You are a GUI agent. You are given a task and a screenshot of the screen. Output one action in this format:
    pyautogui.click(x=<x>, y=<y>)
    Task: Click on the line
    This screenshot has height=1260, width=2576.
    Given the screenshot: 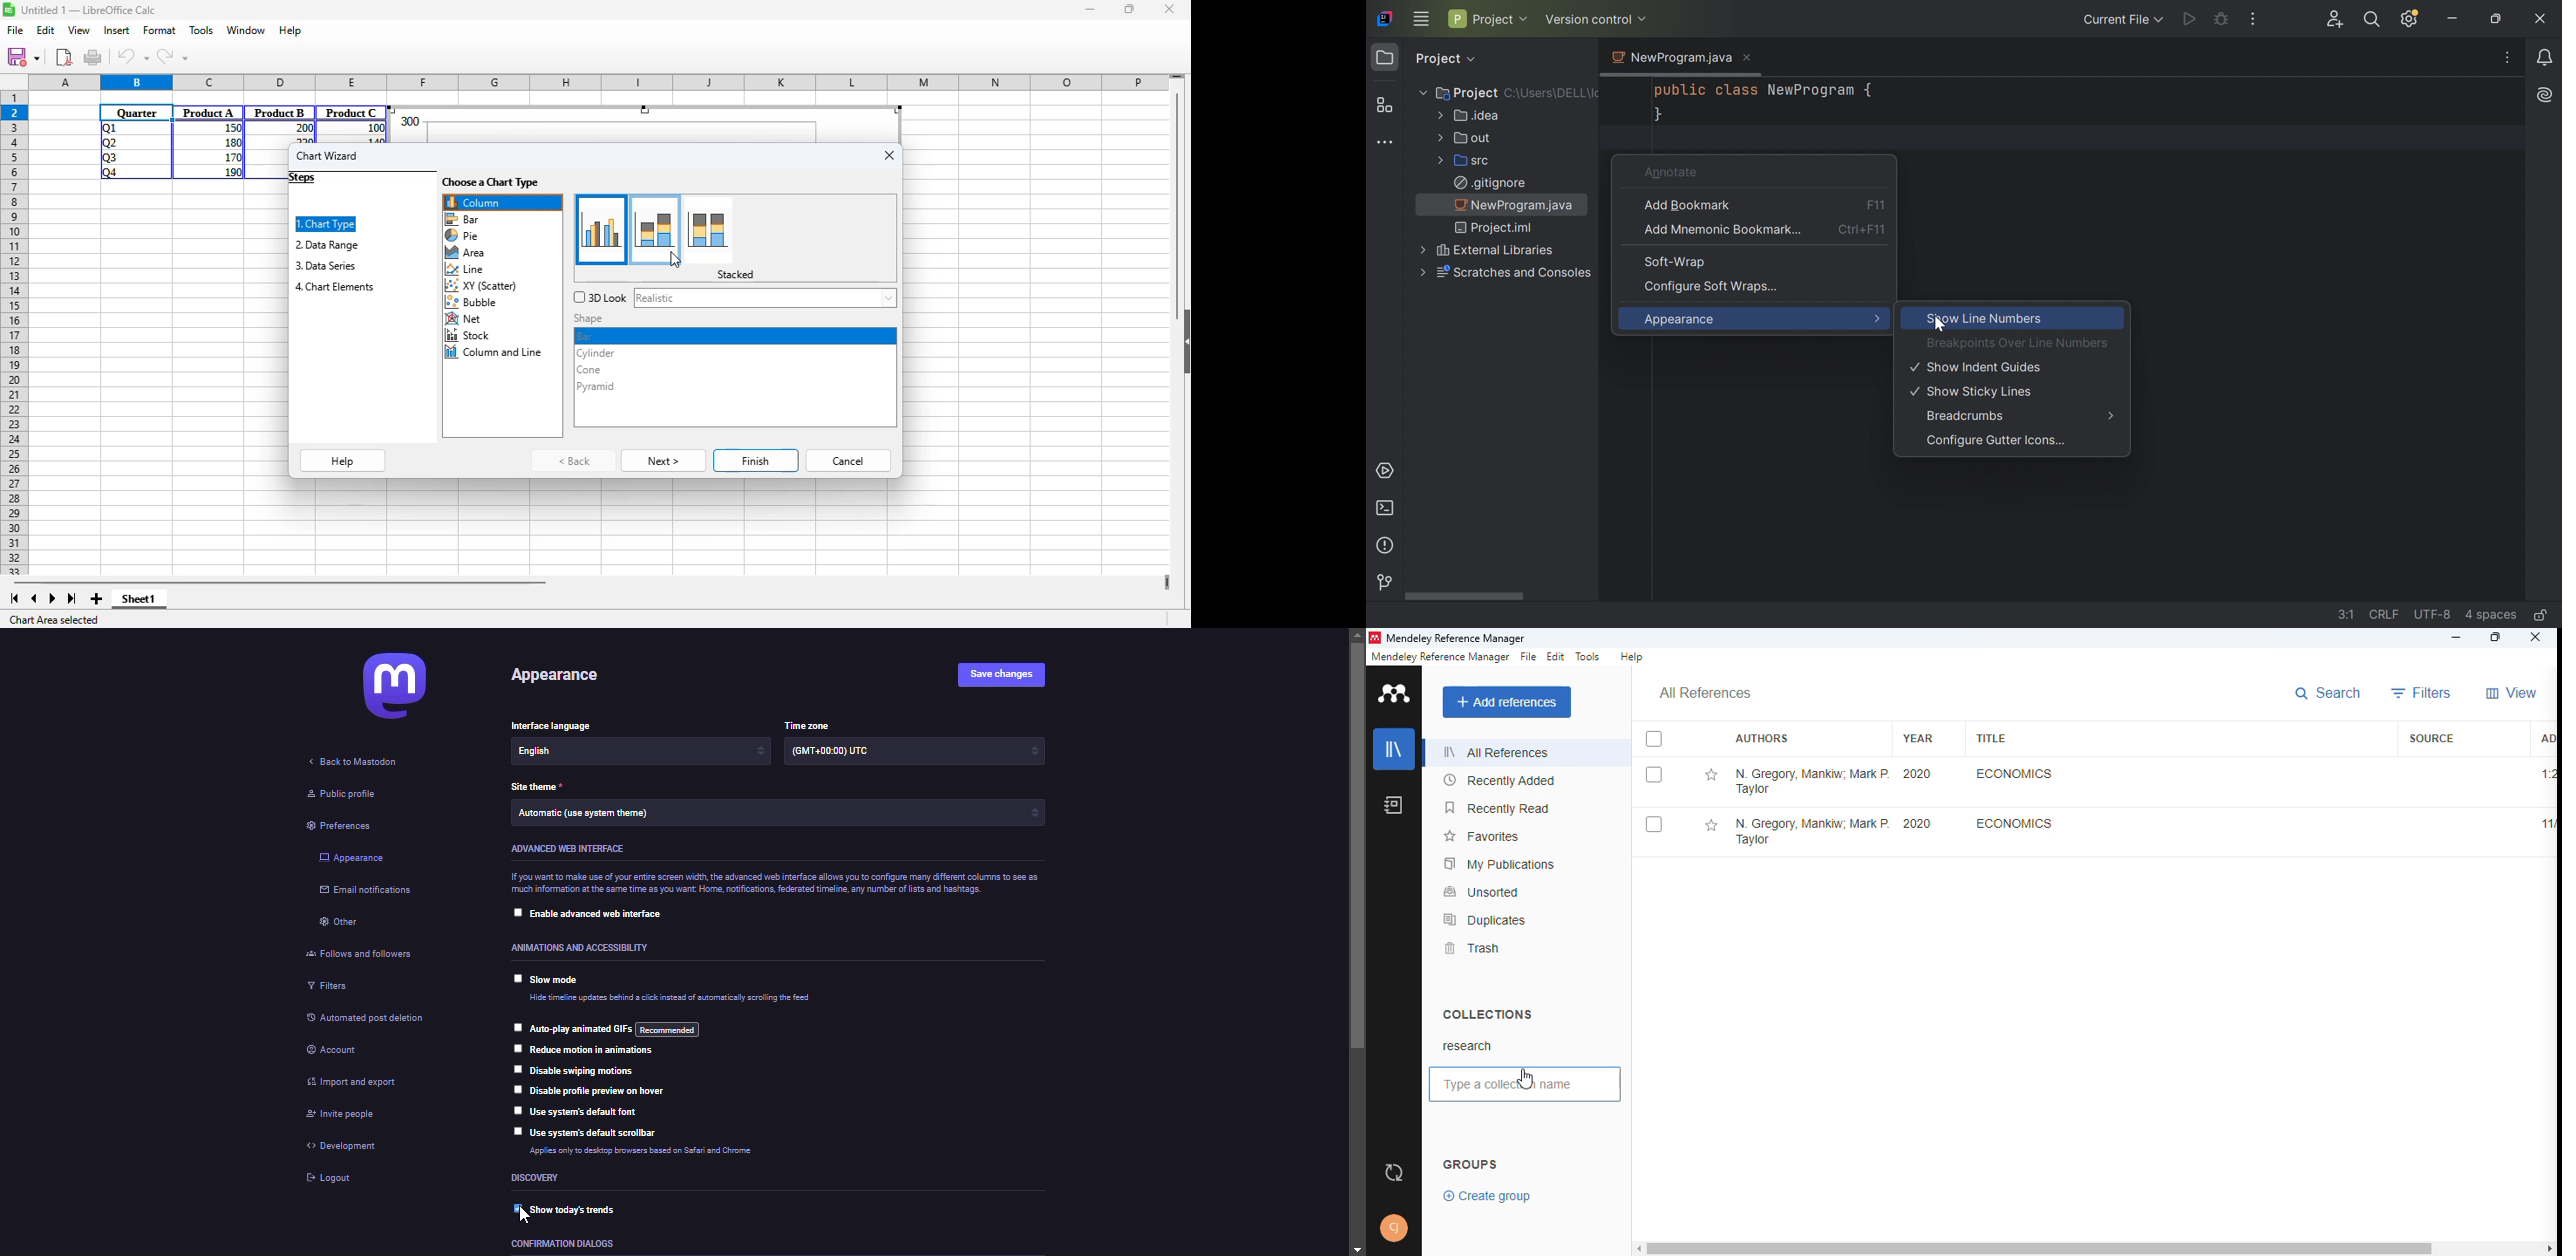 What is the action you would take?
    pyautogui.click(x=466, y=270)
    